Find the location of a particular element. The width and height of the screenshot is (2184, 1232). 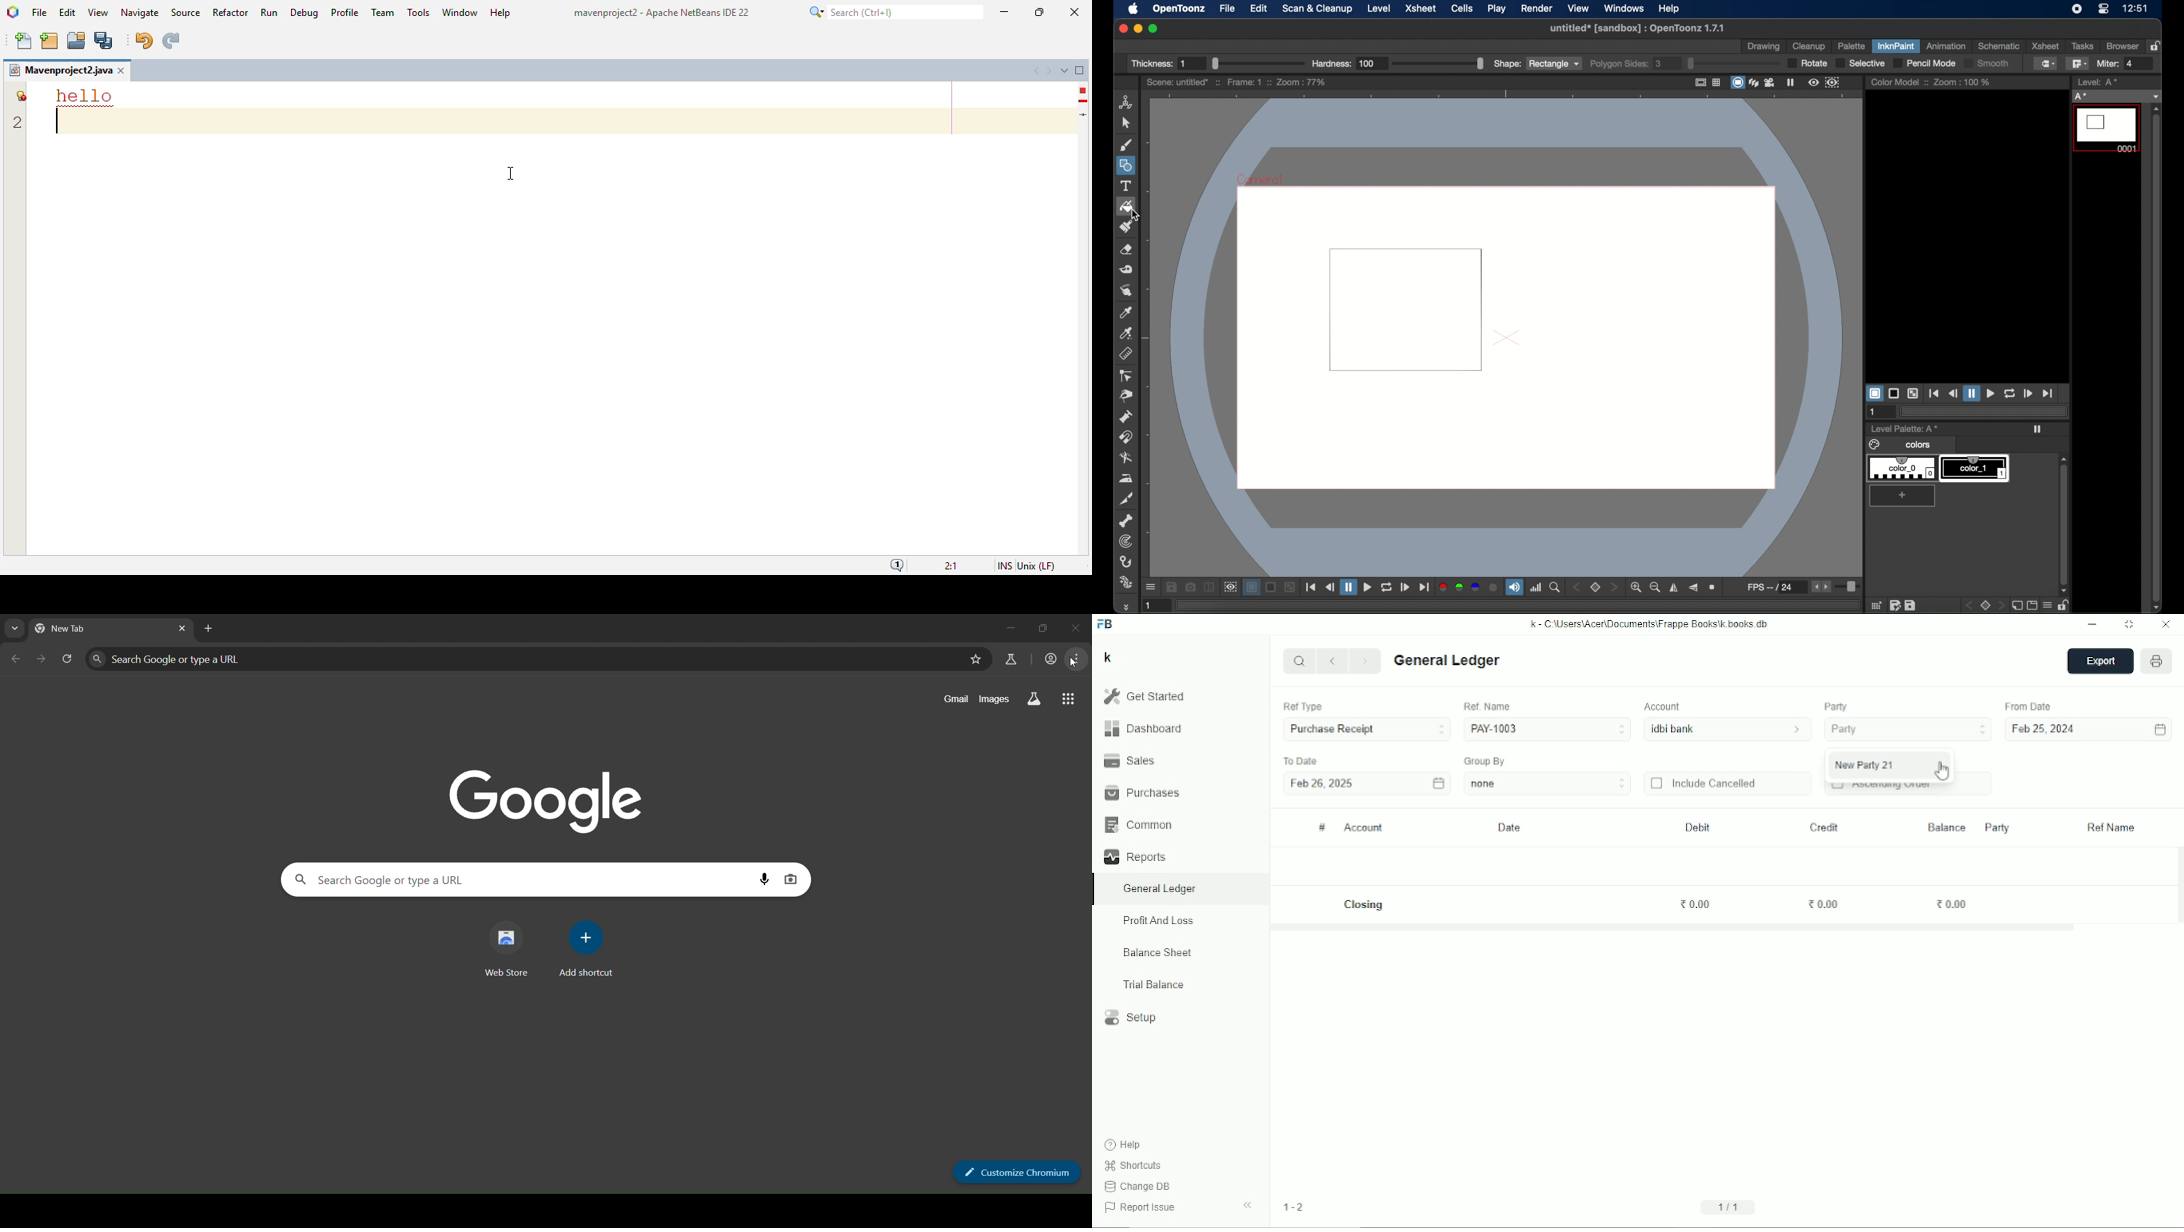

browser is located at coordinates (2123, 45).